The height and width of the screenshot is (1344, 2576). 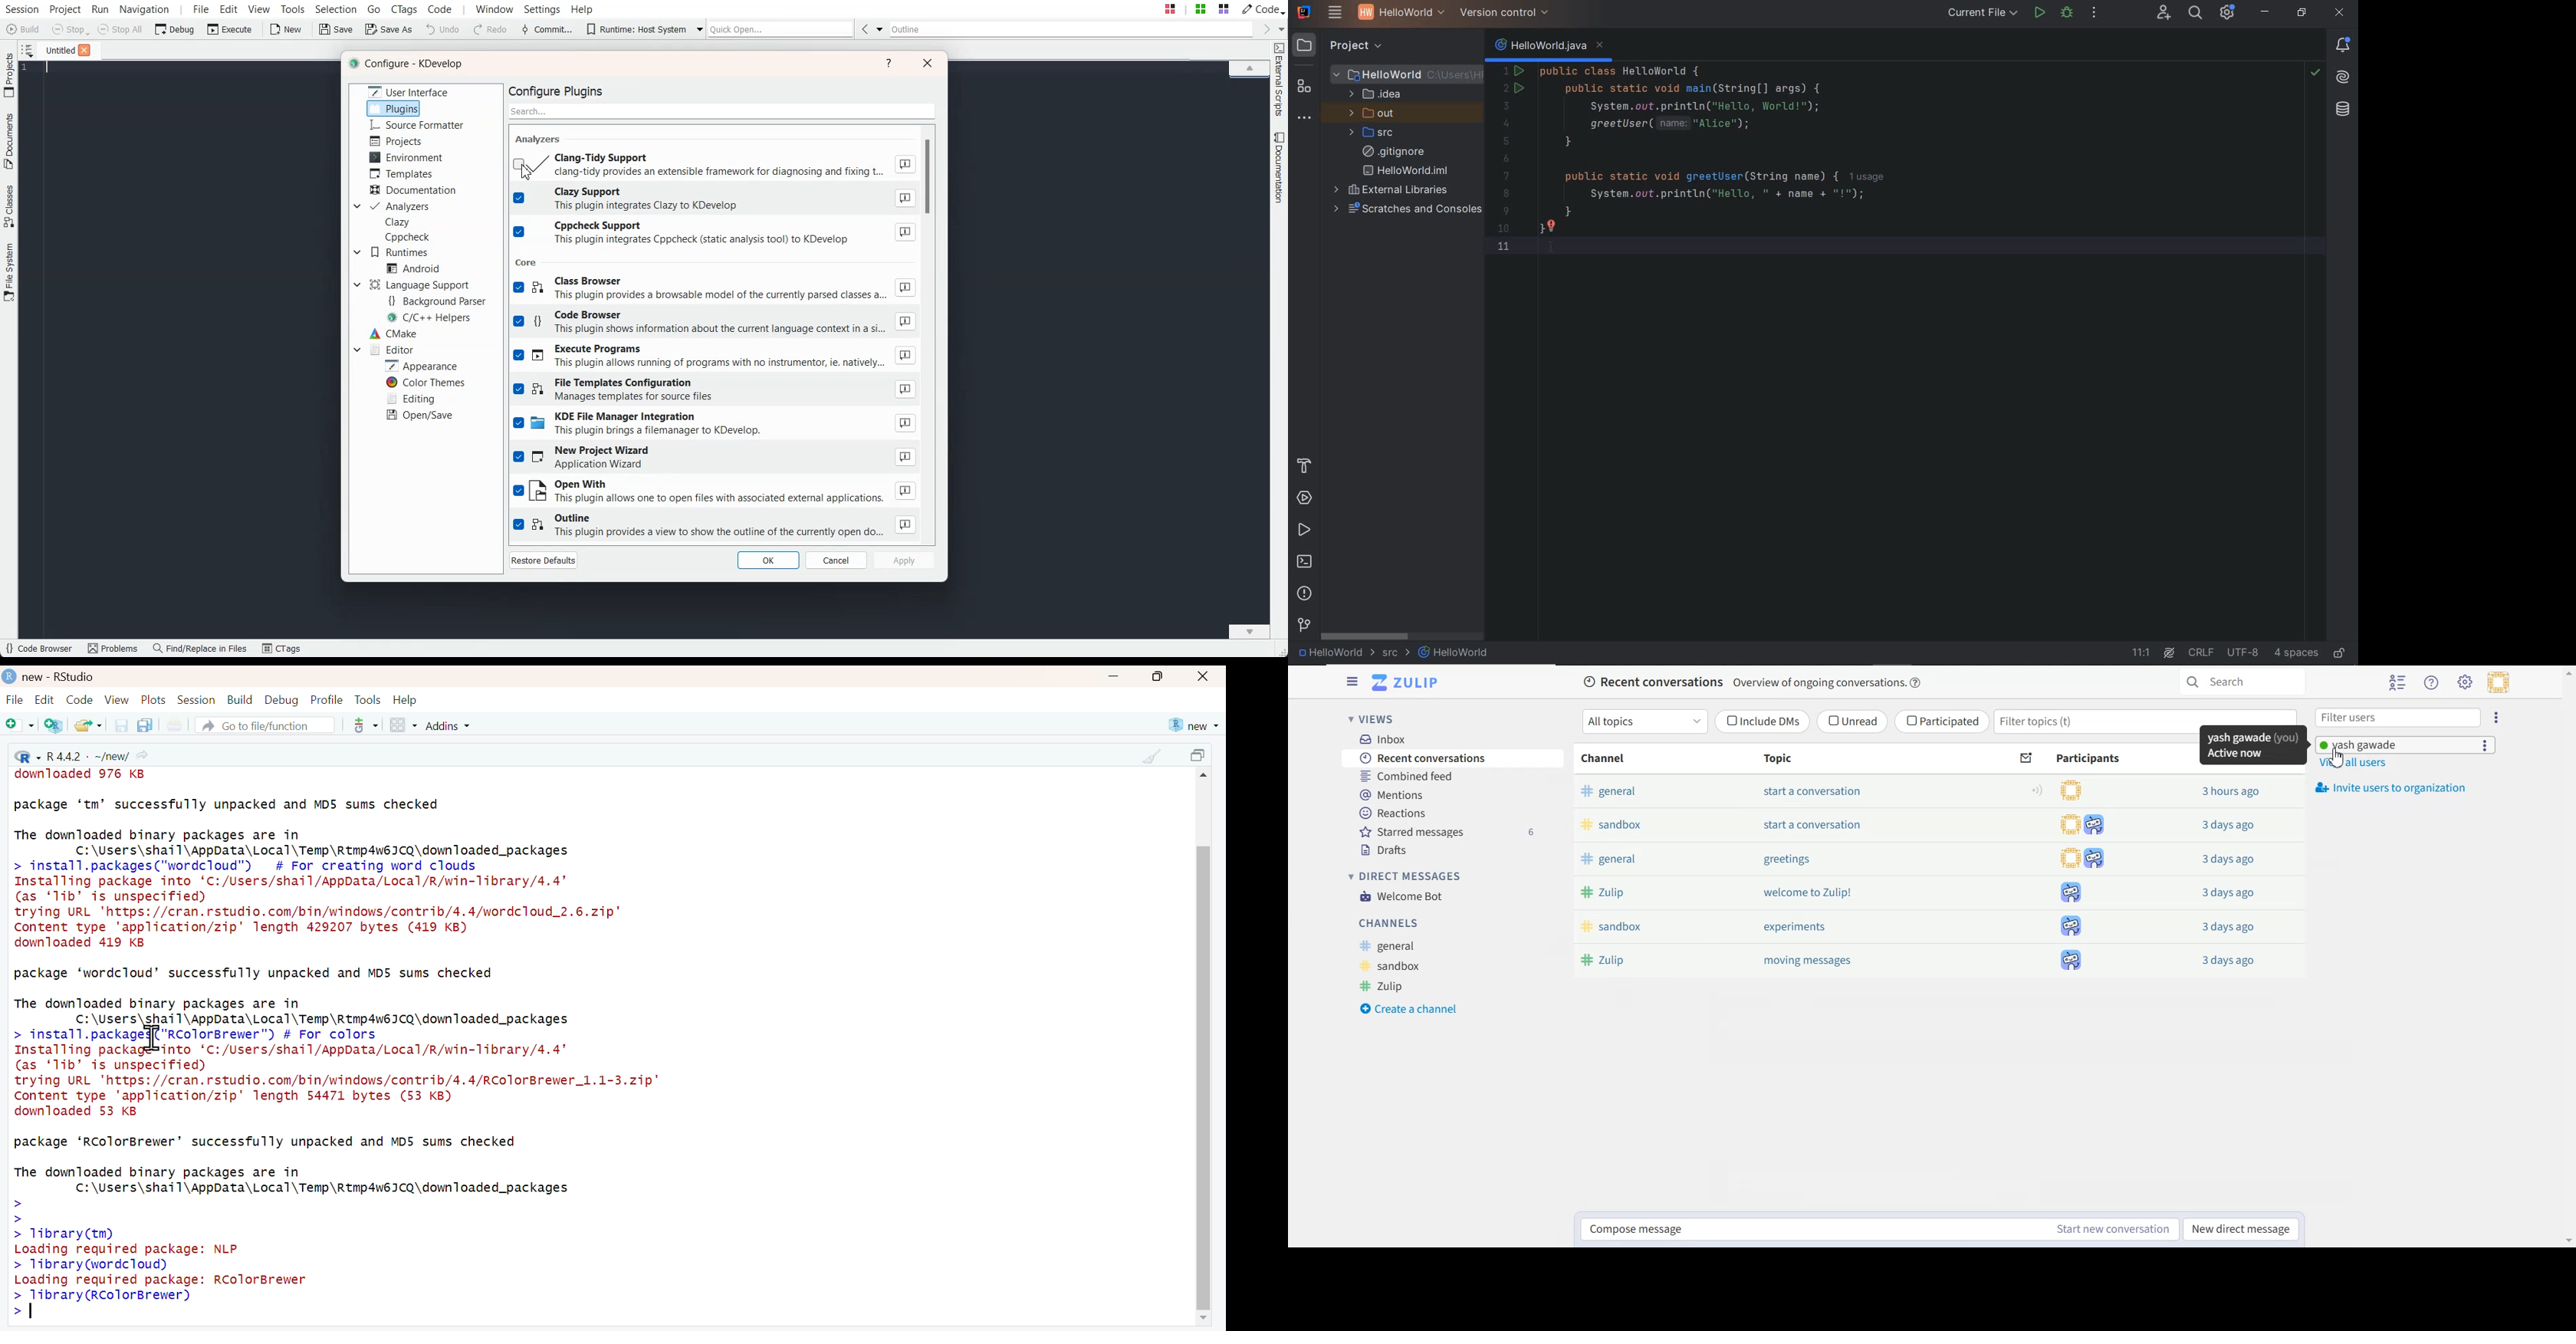 I want to click on minimize, so click(x=1114, y=676).